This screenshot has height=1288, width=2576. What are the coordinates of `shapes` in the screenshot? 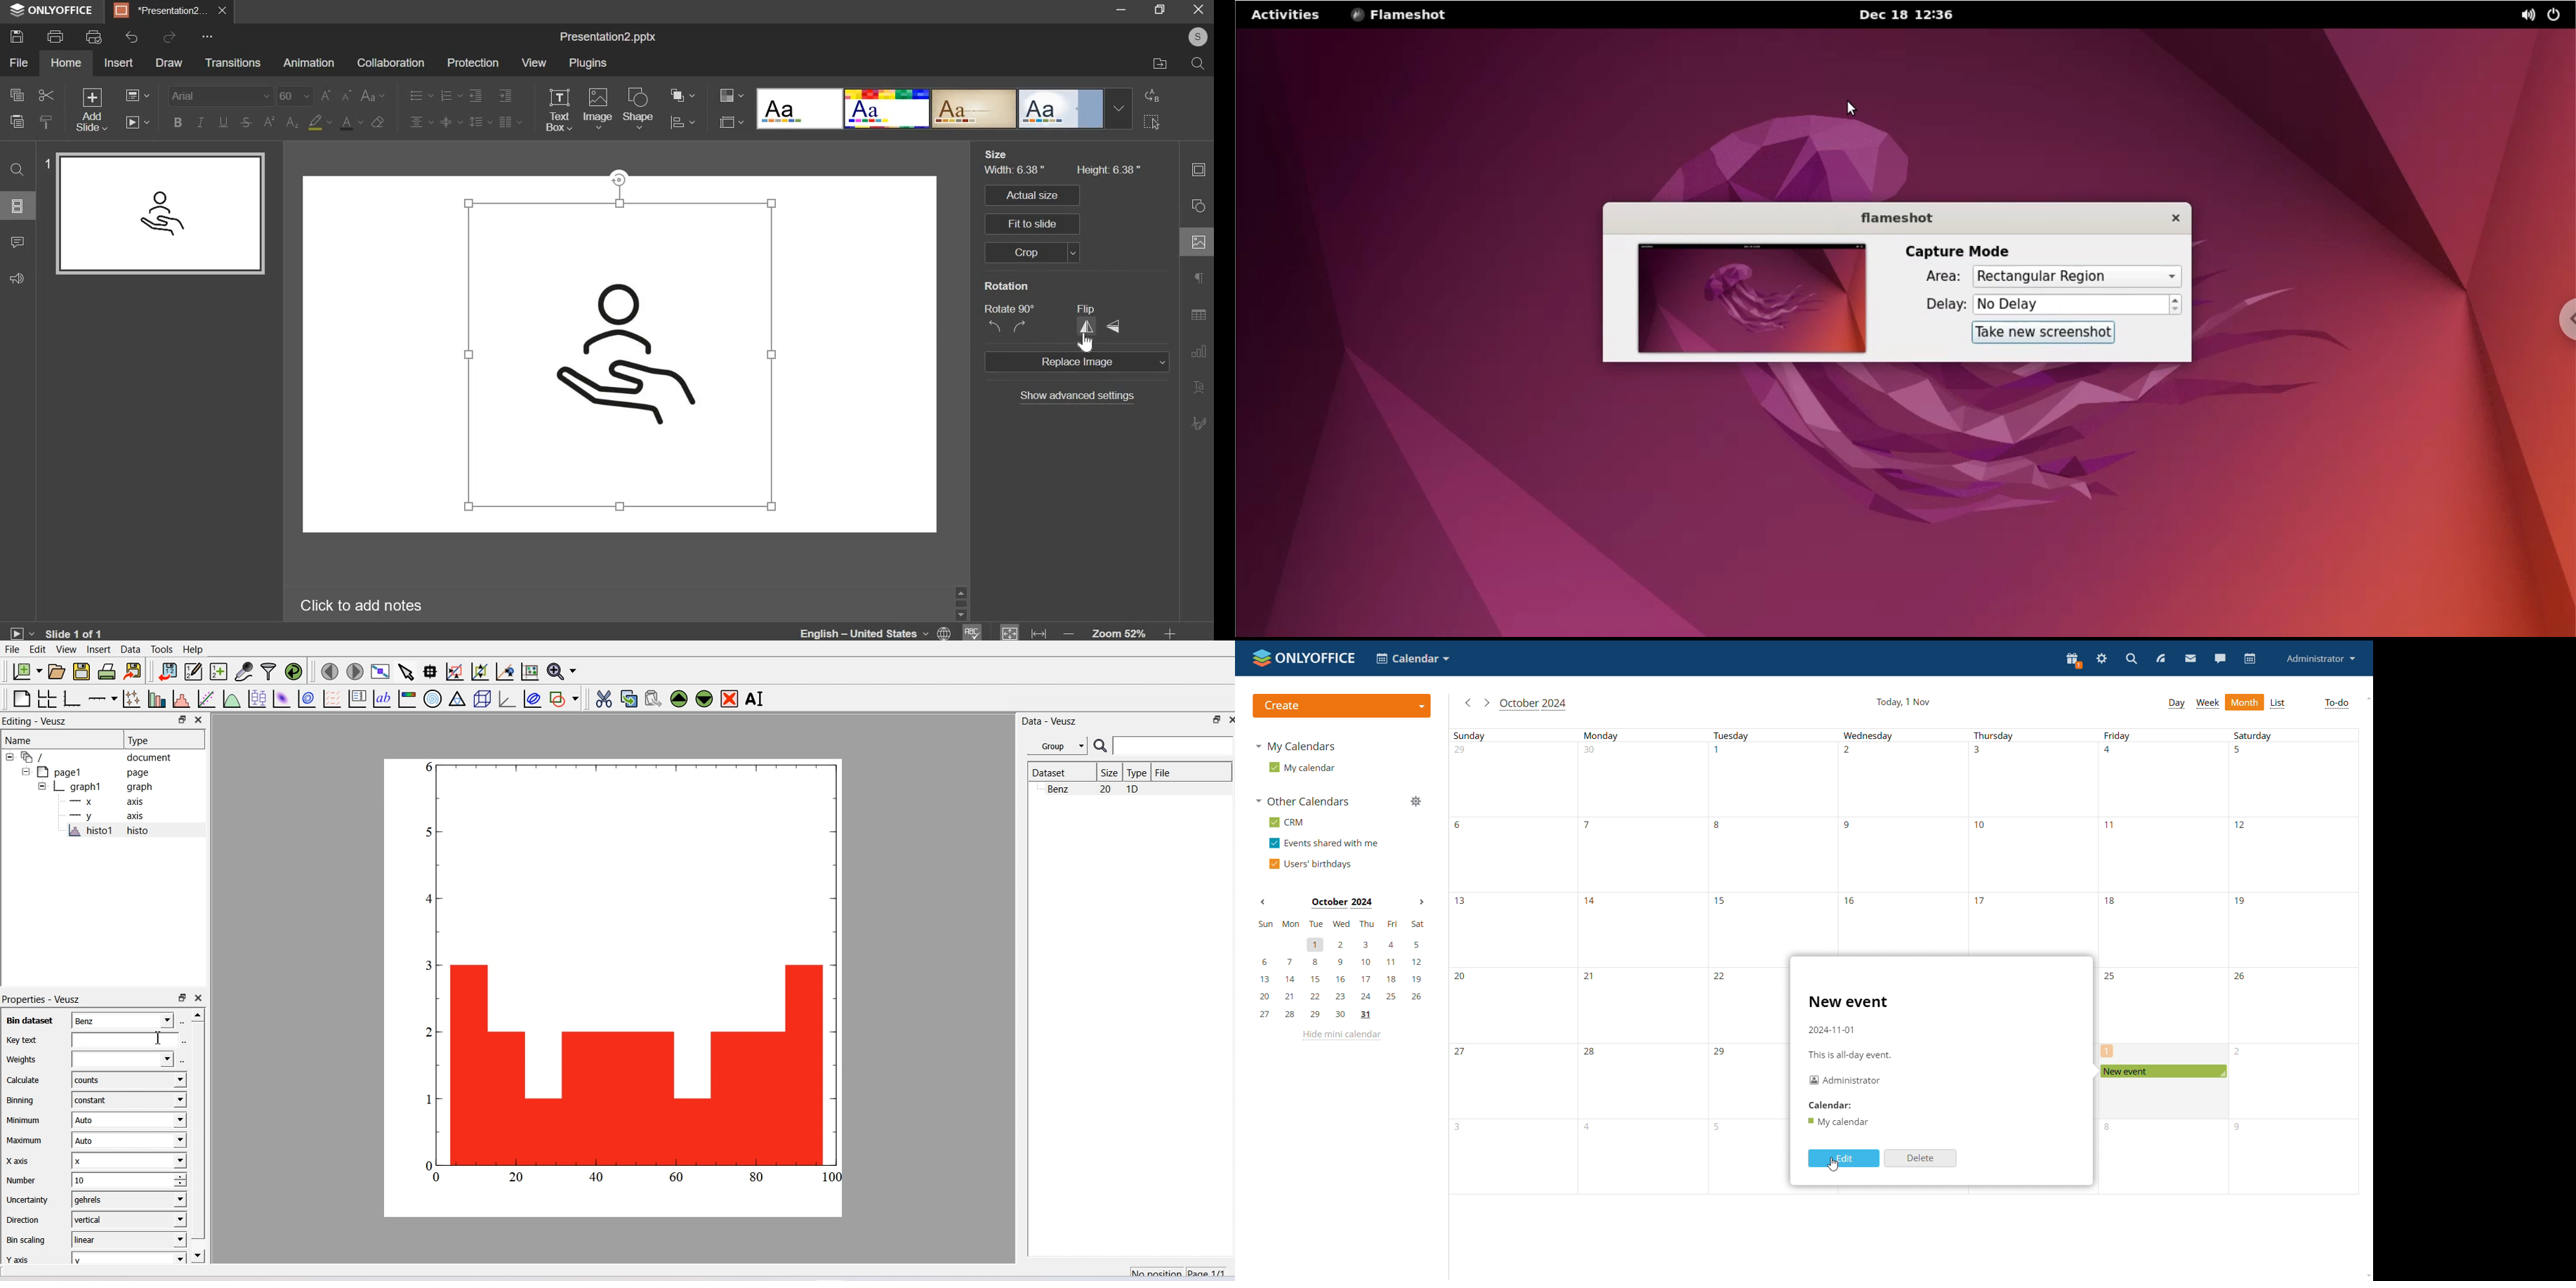 It's located at (1197, 208).